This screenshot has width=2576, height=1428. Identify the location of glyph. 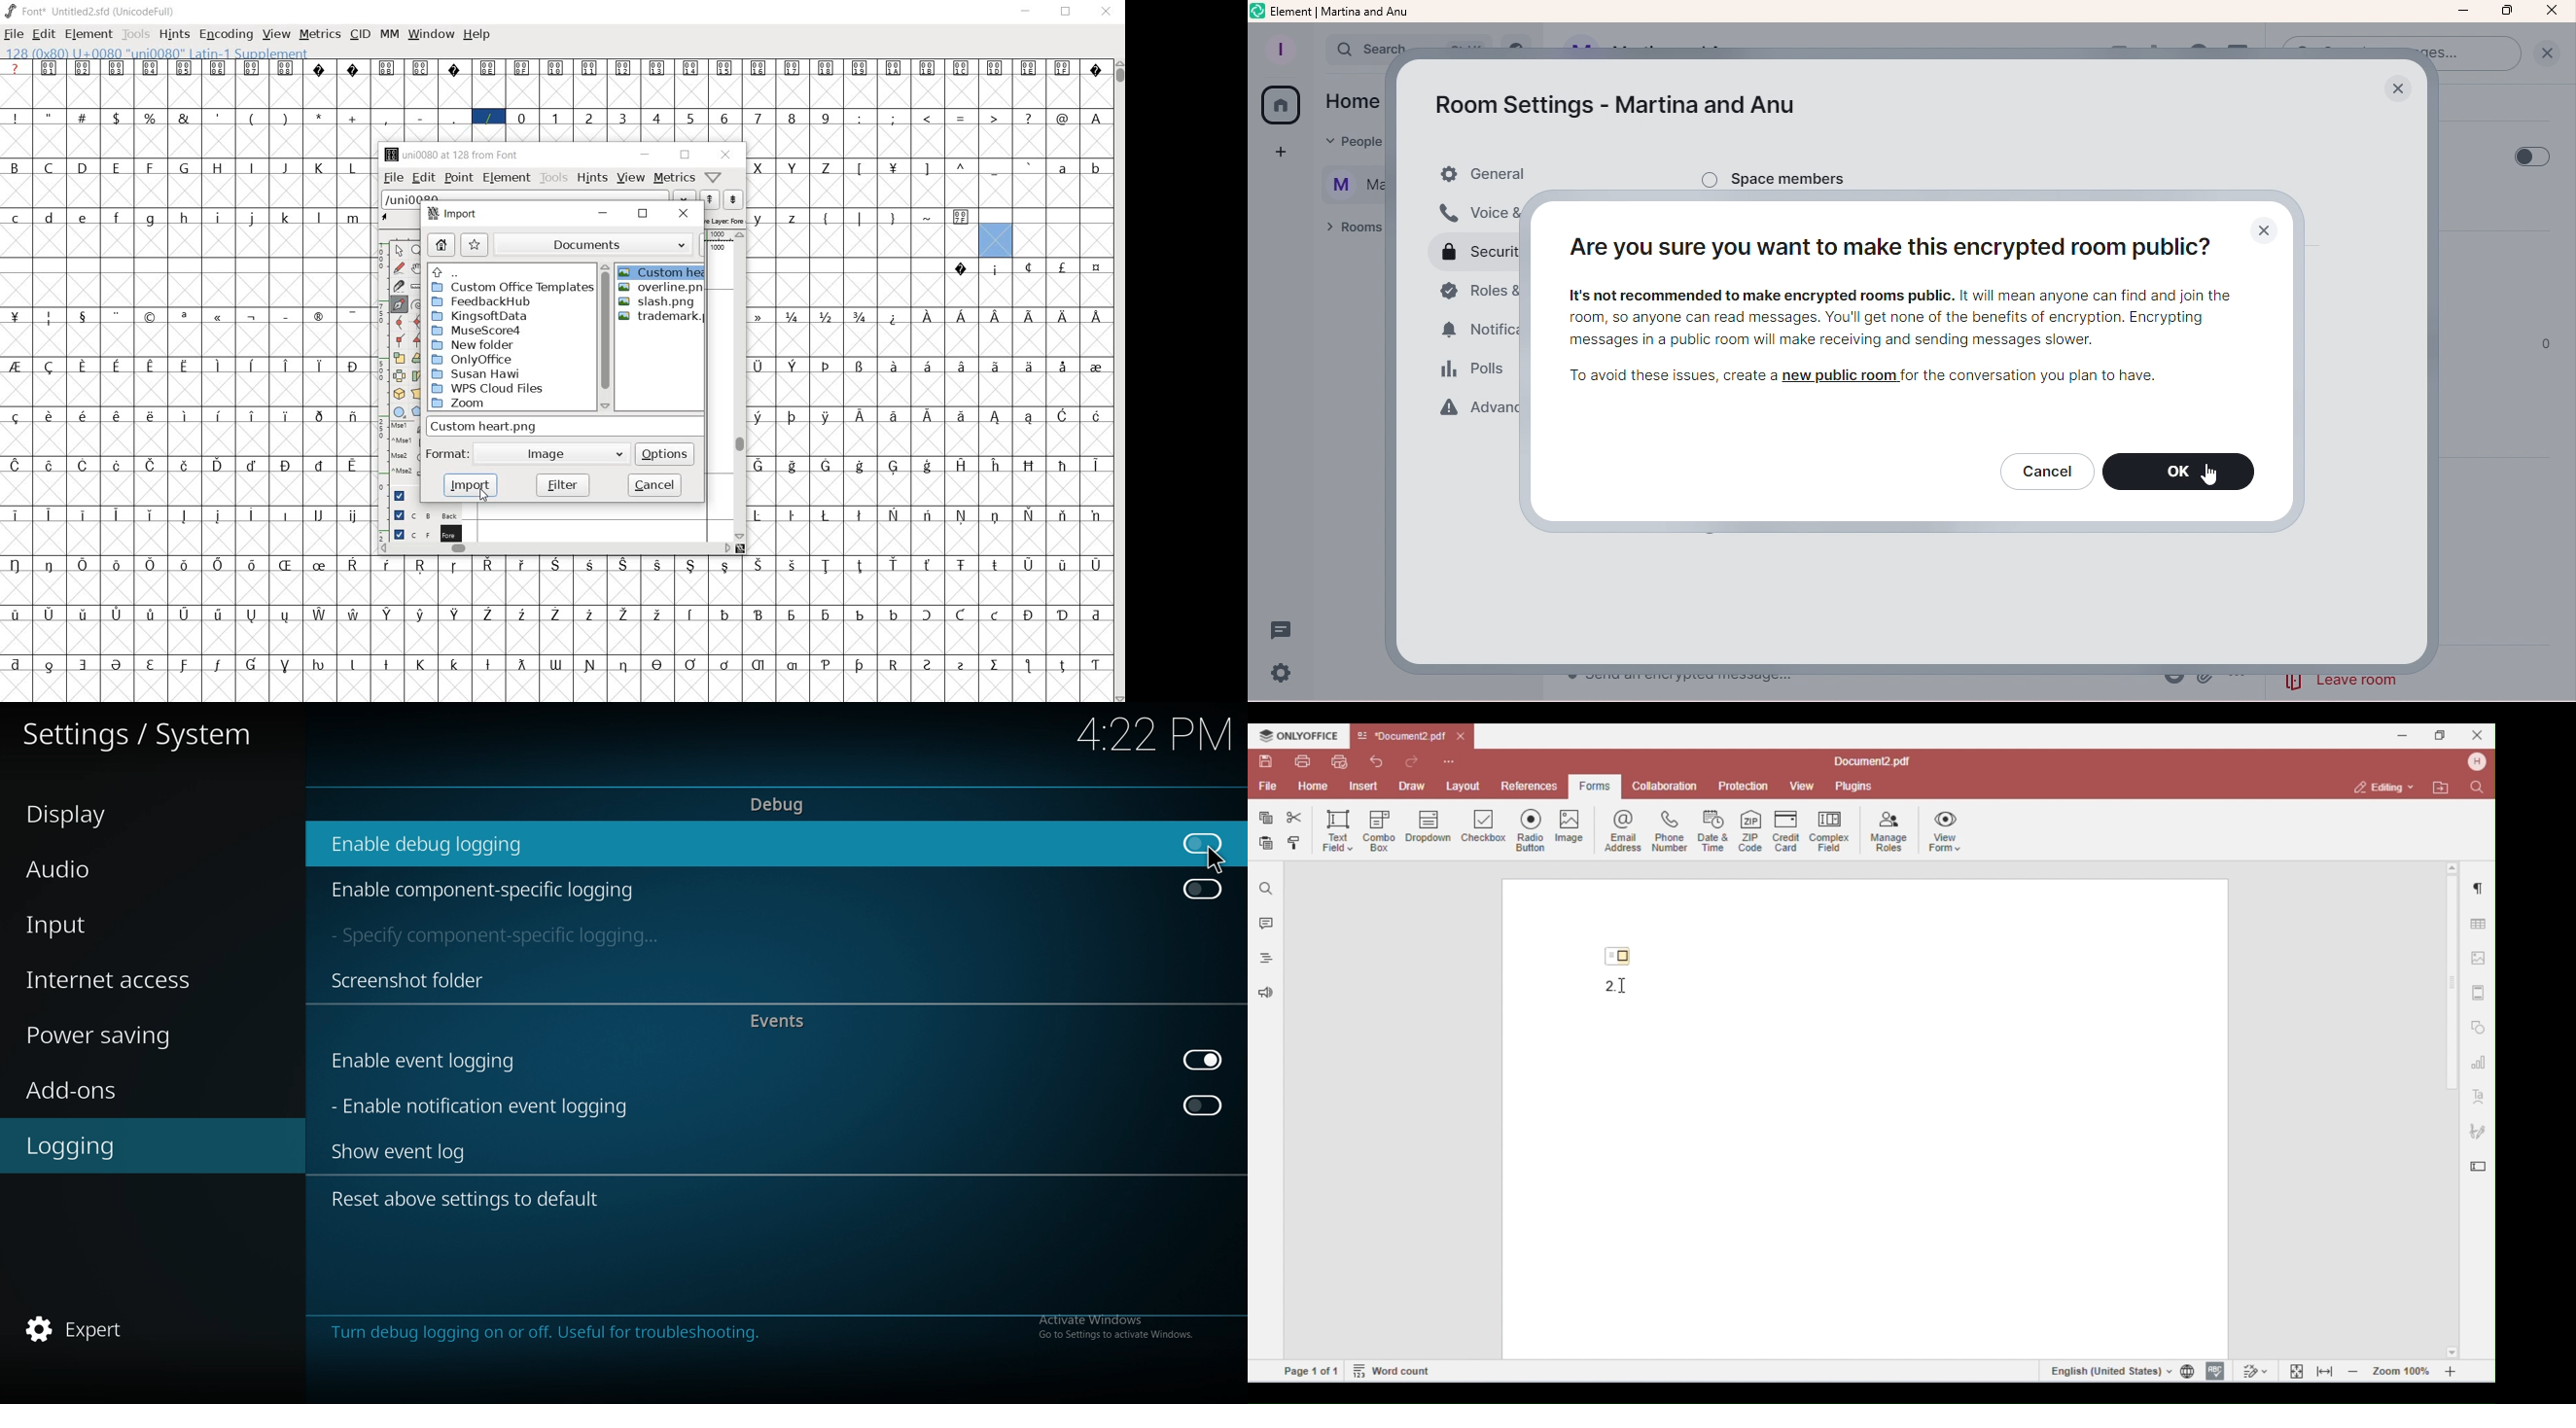
(116, 118).